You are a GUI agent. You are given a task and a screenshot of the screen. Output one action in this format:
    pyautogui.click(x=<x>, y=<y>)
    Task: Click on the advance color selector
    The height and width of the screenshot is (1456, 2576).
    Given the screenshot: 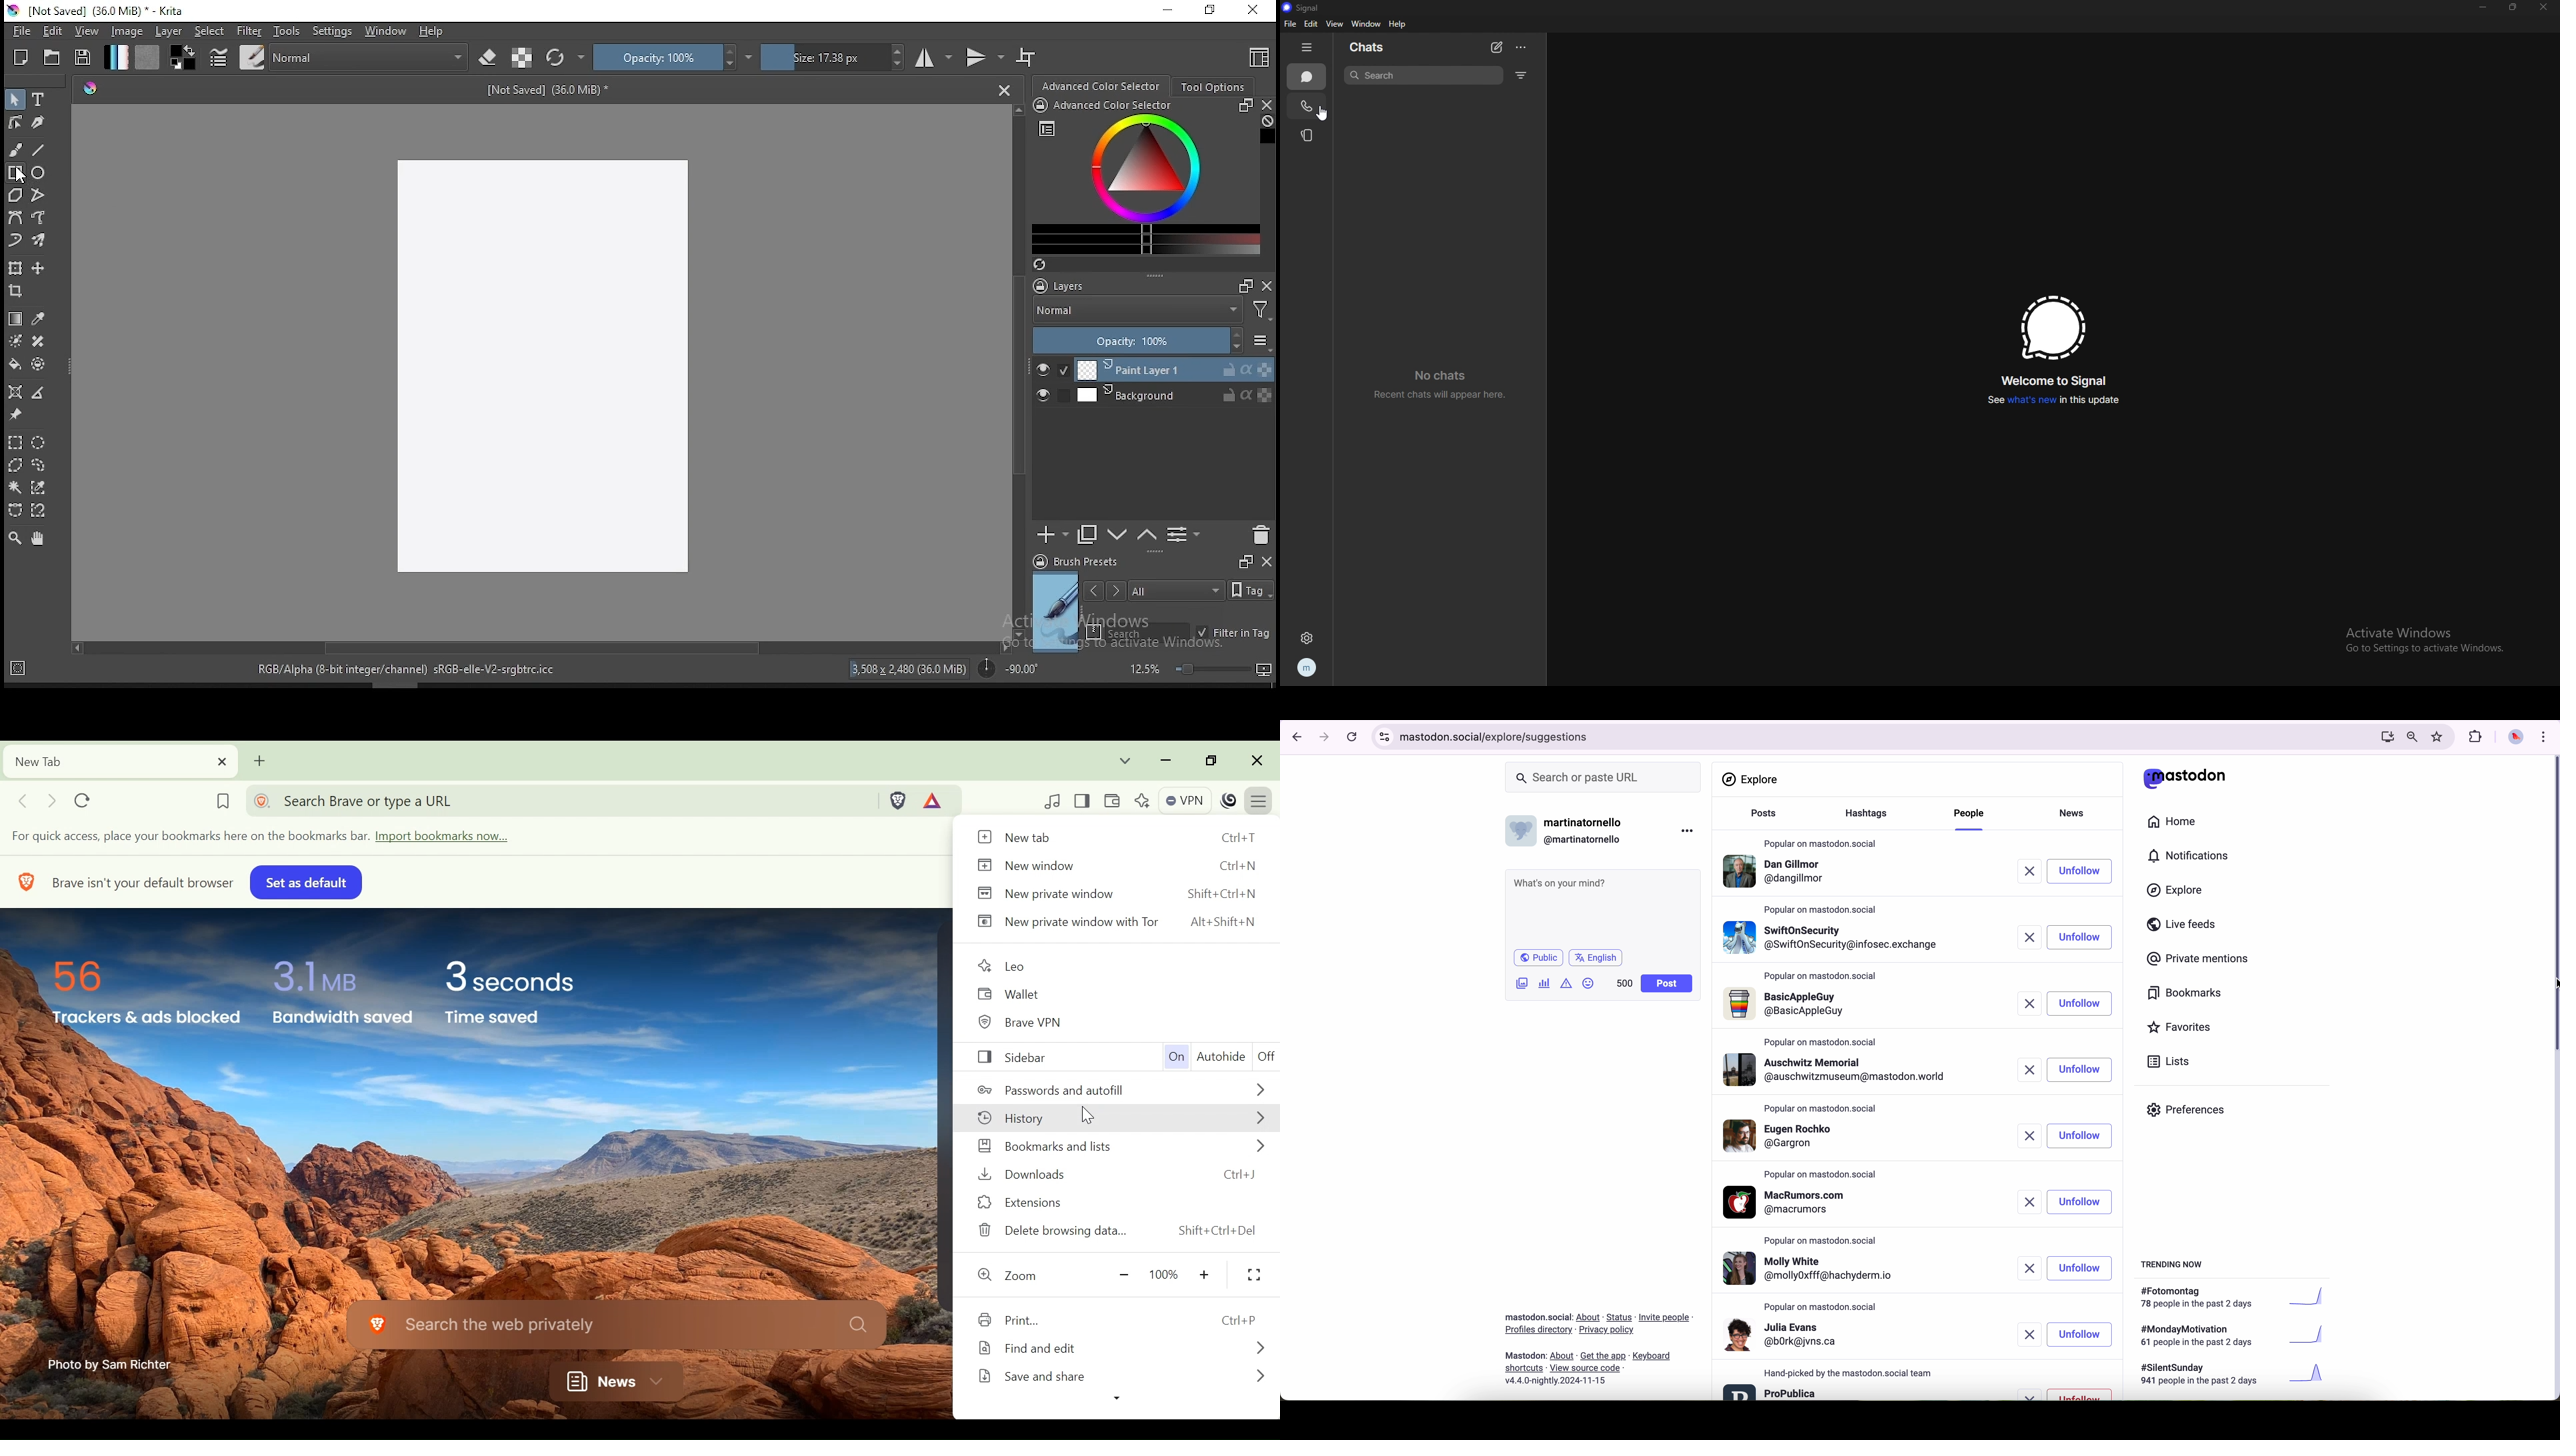 What is the action you would take?
    pyautogui.click(x=1103, y=85)
    